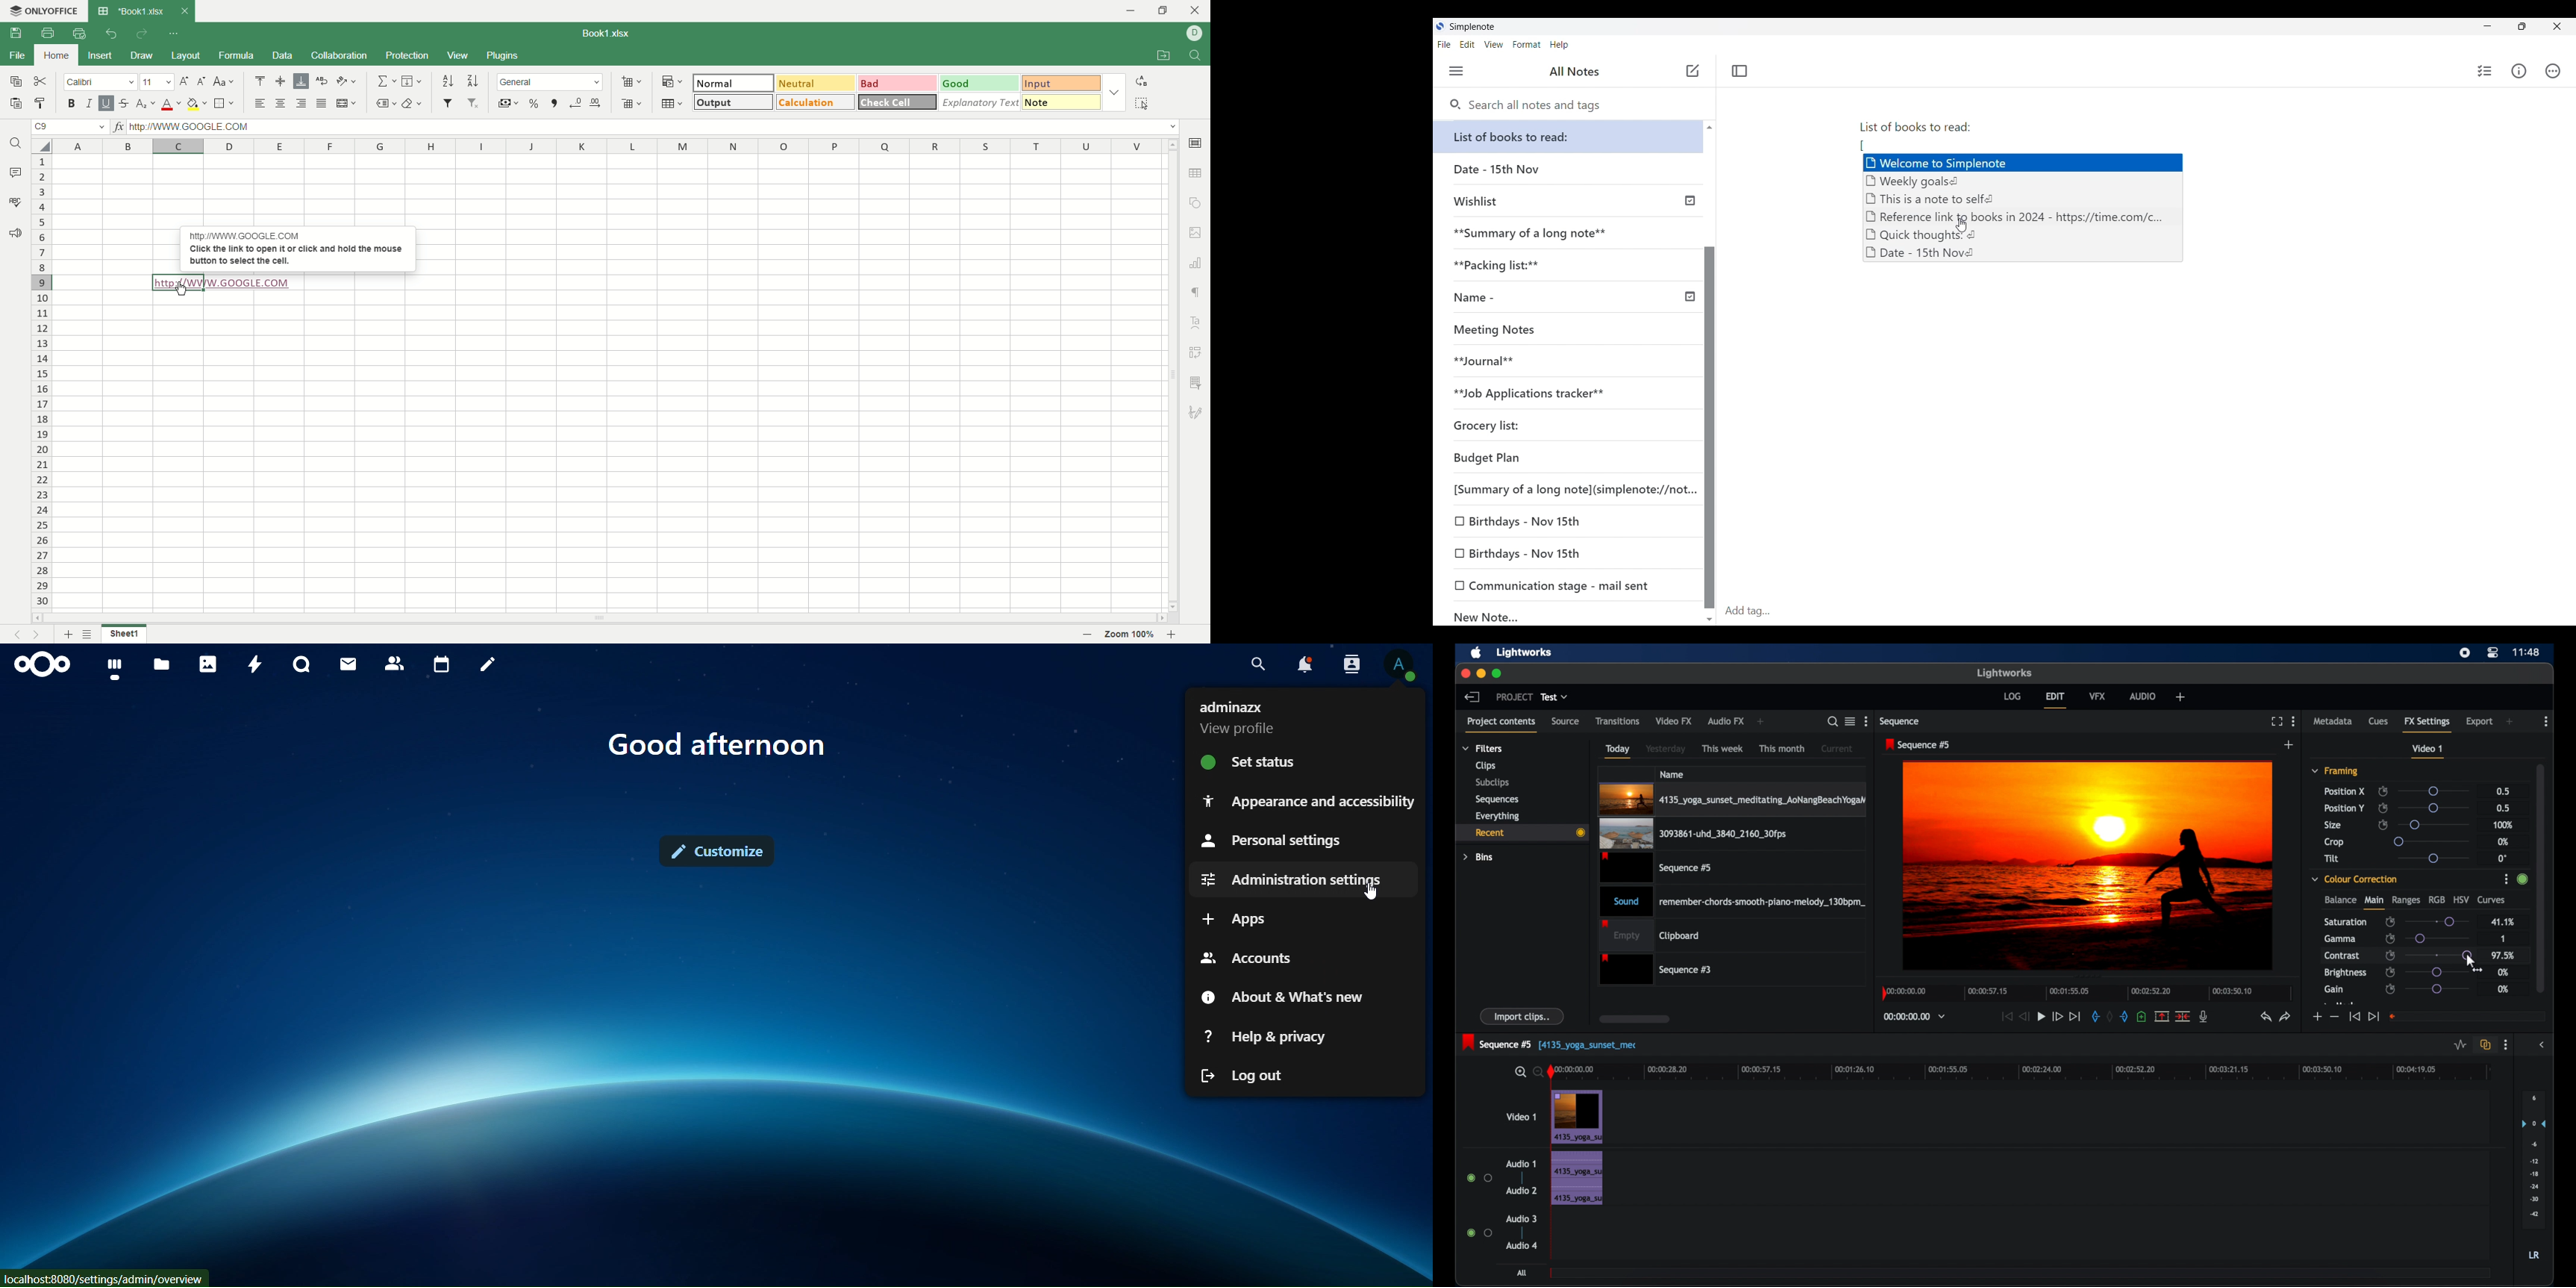 This screenshot has width=2576, height=1288. Describe the element at coordinates (816, 102) in the screenshot. I see `calculation` at that location.